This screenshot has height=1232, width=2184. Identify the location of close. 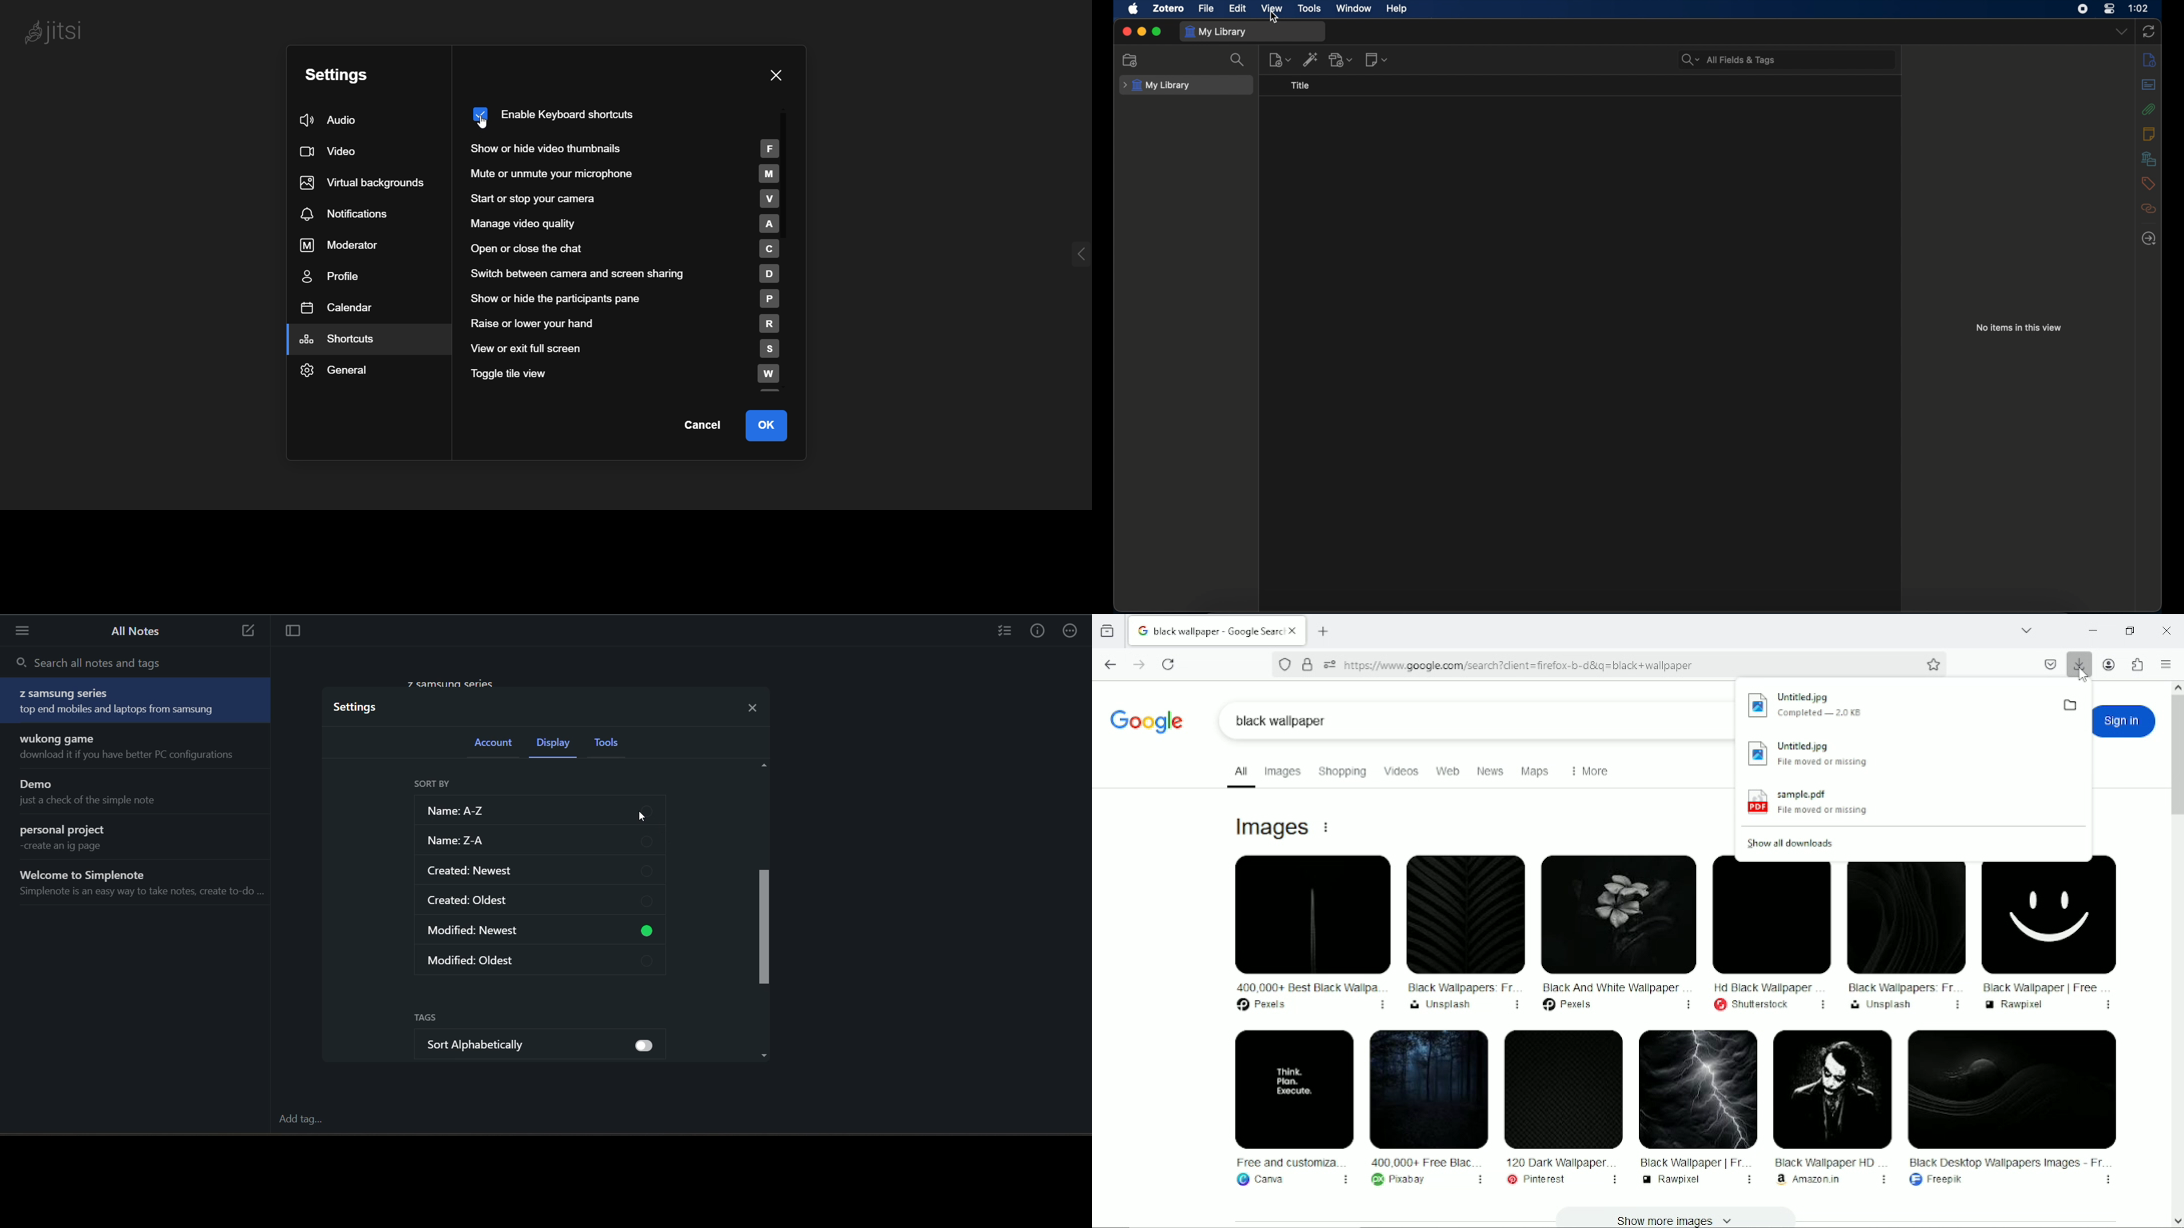
(1127, 31).